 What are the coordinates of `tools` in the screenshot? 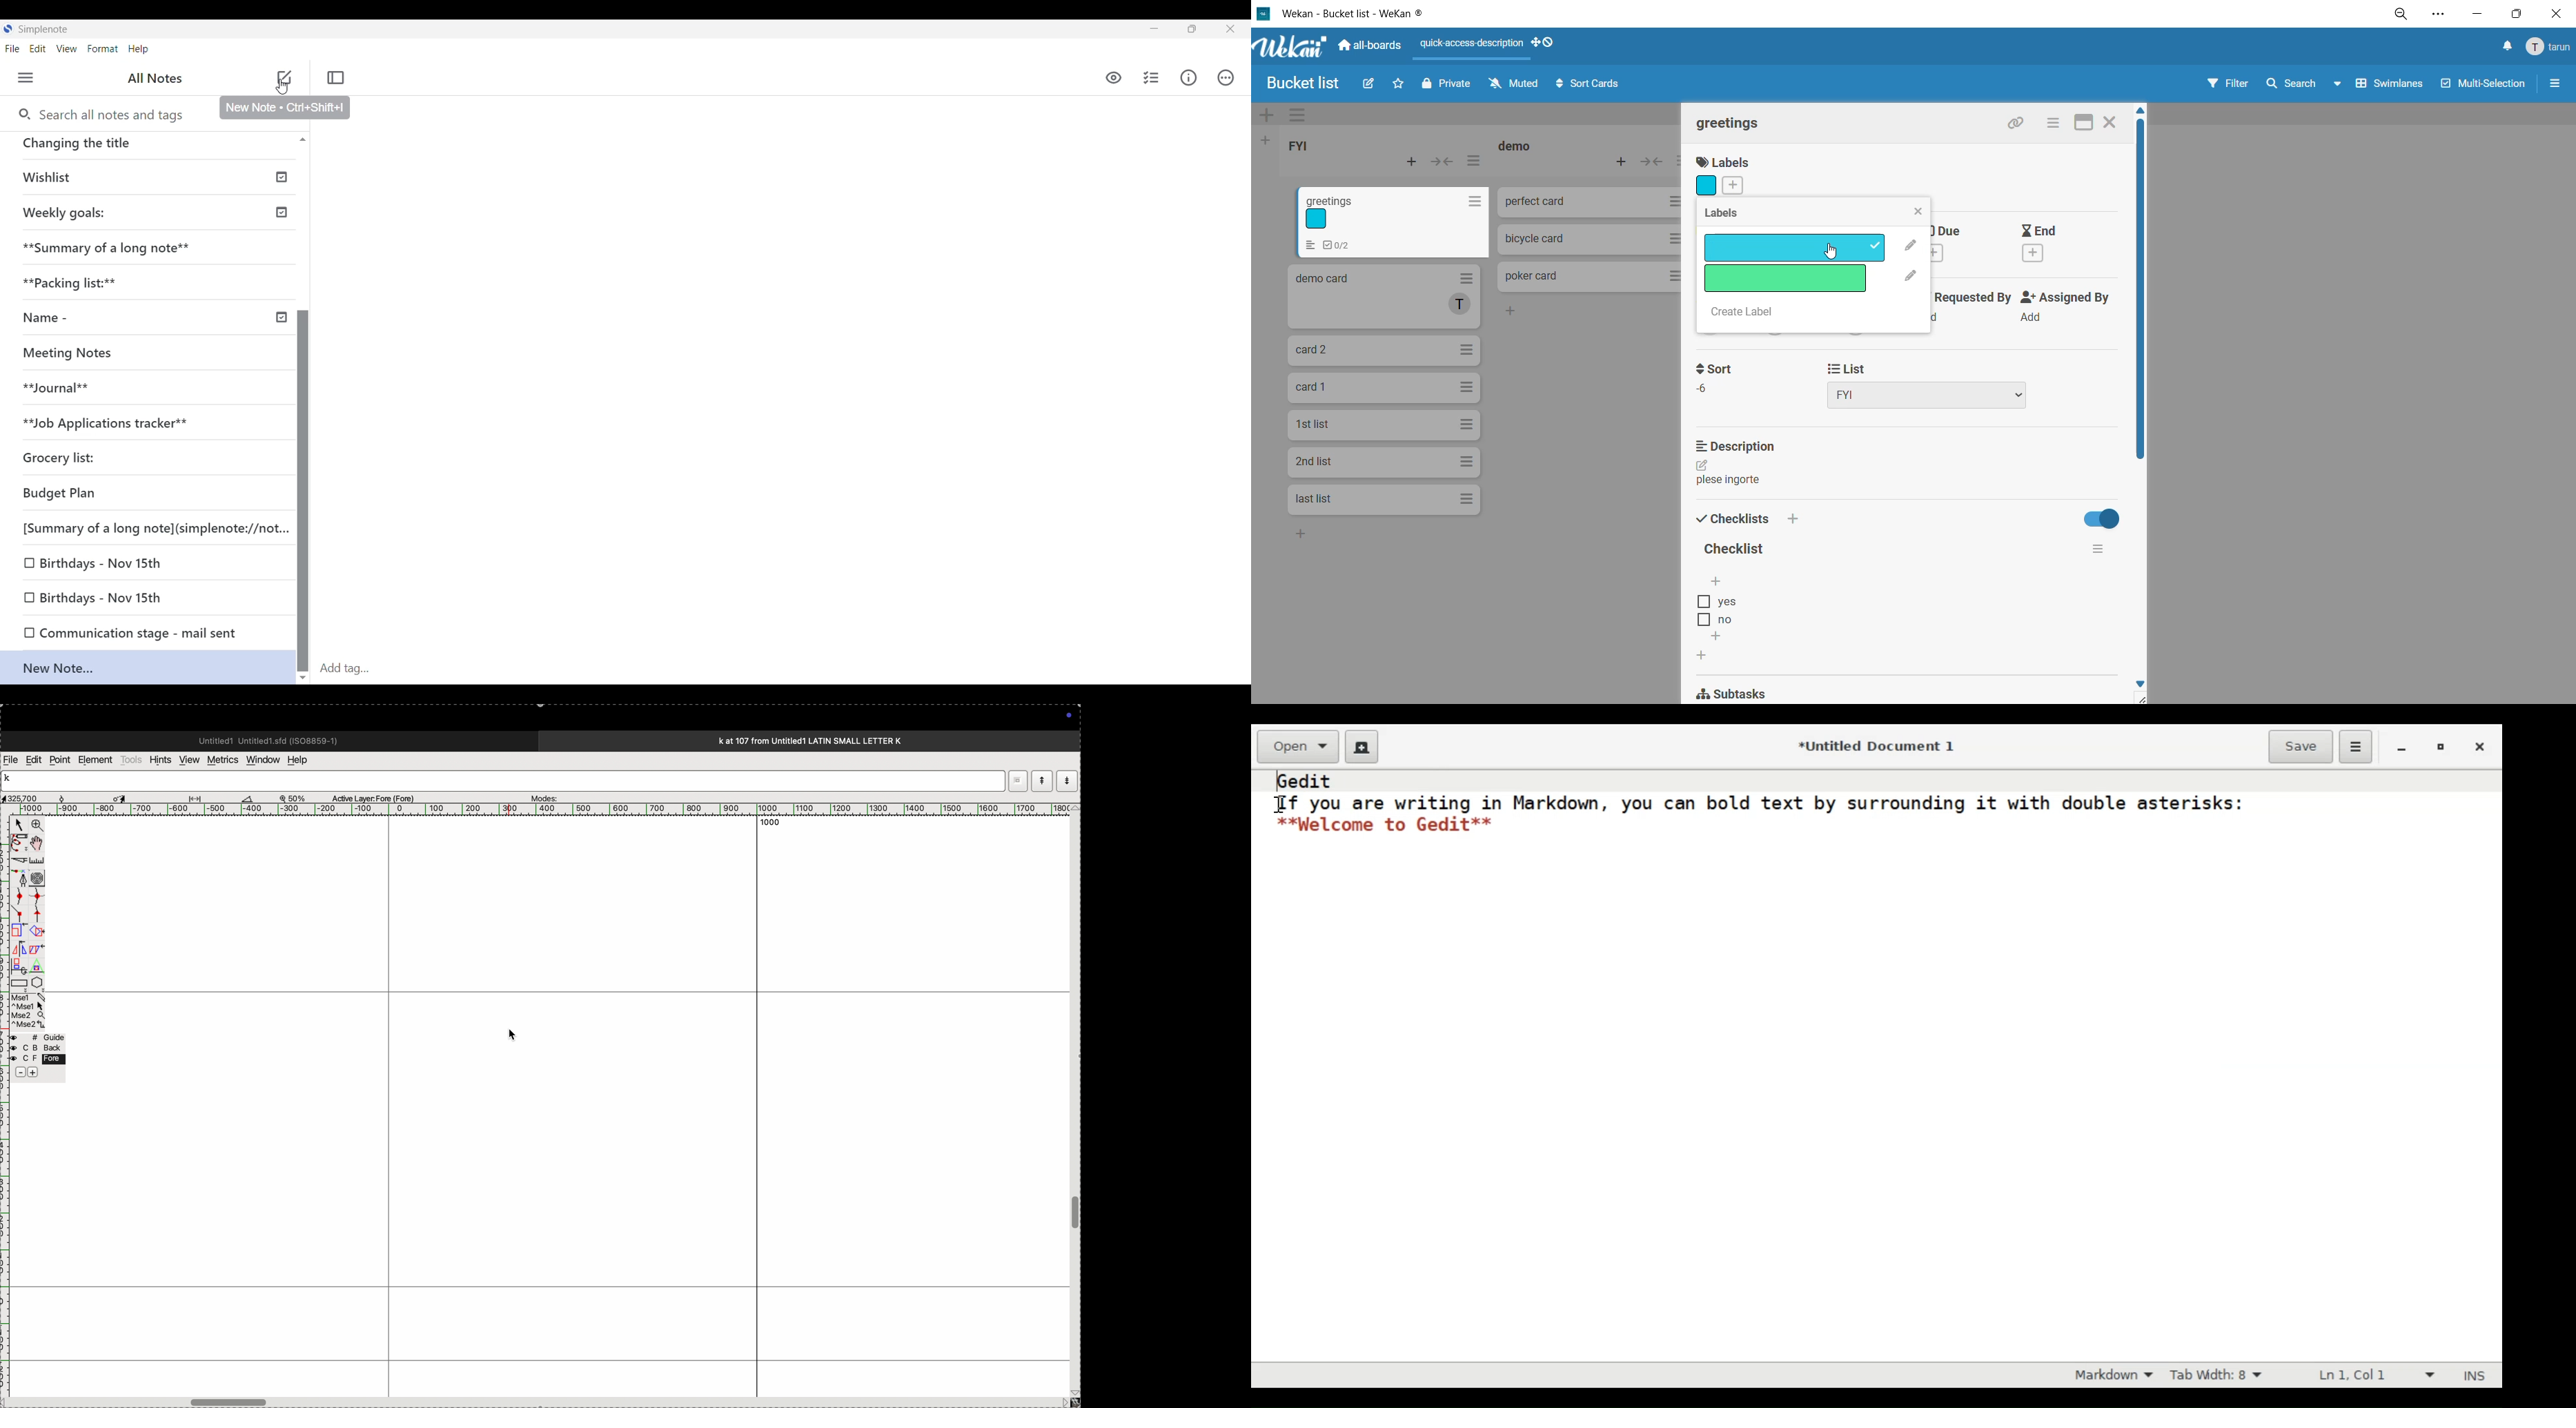 It's located at (131, 759).